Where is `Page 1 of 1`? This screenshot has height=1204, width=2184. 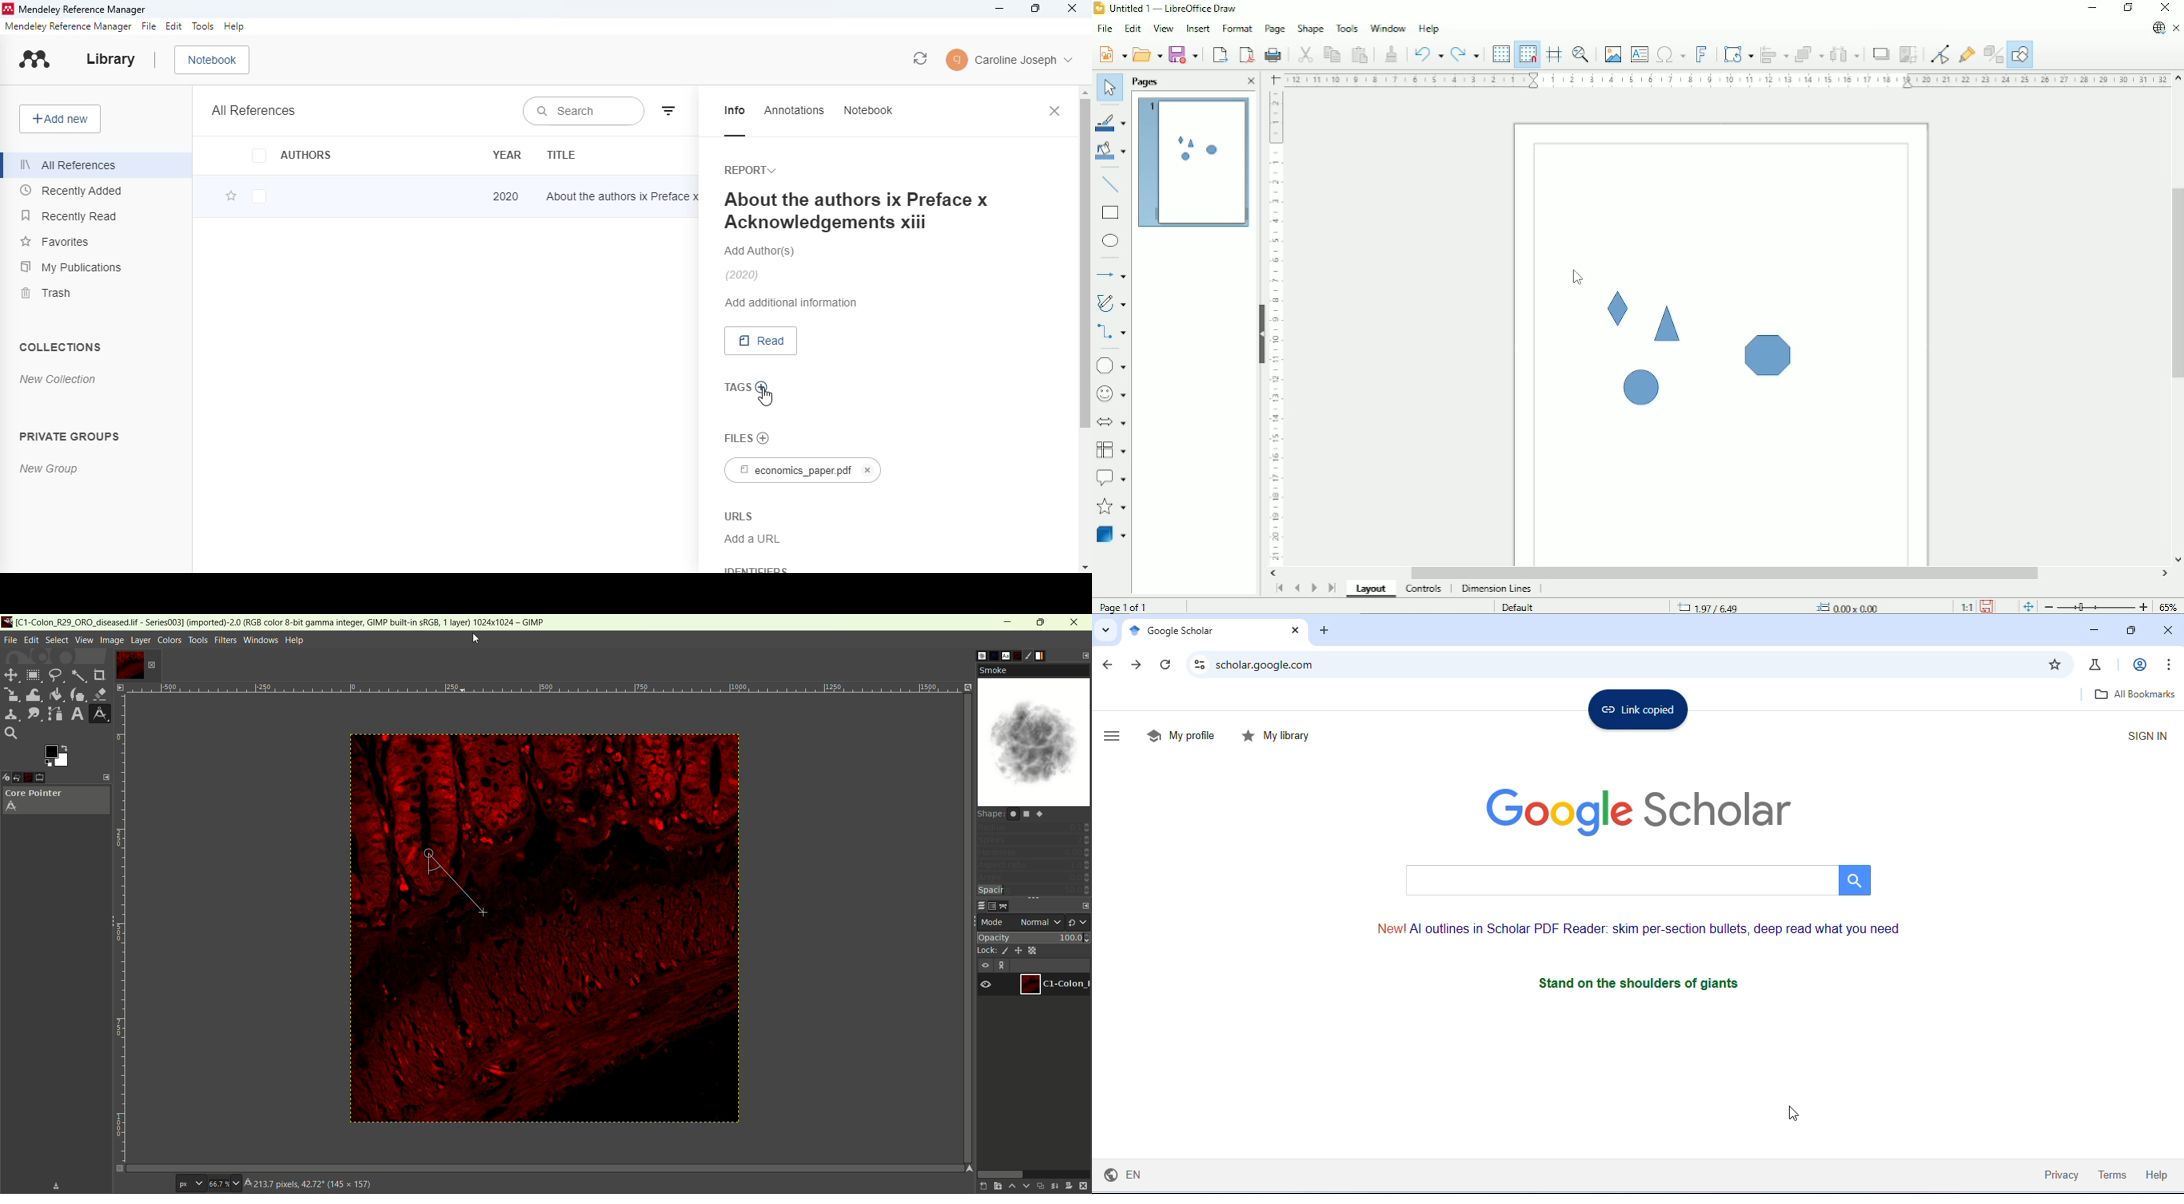 Page 1 of 1 is located at coordinates (1135, 606).